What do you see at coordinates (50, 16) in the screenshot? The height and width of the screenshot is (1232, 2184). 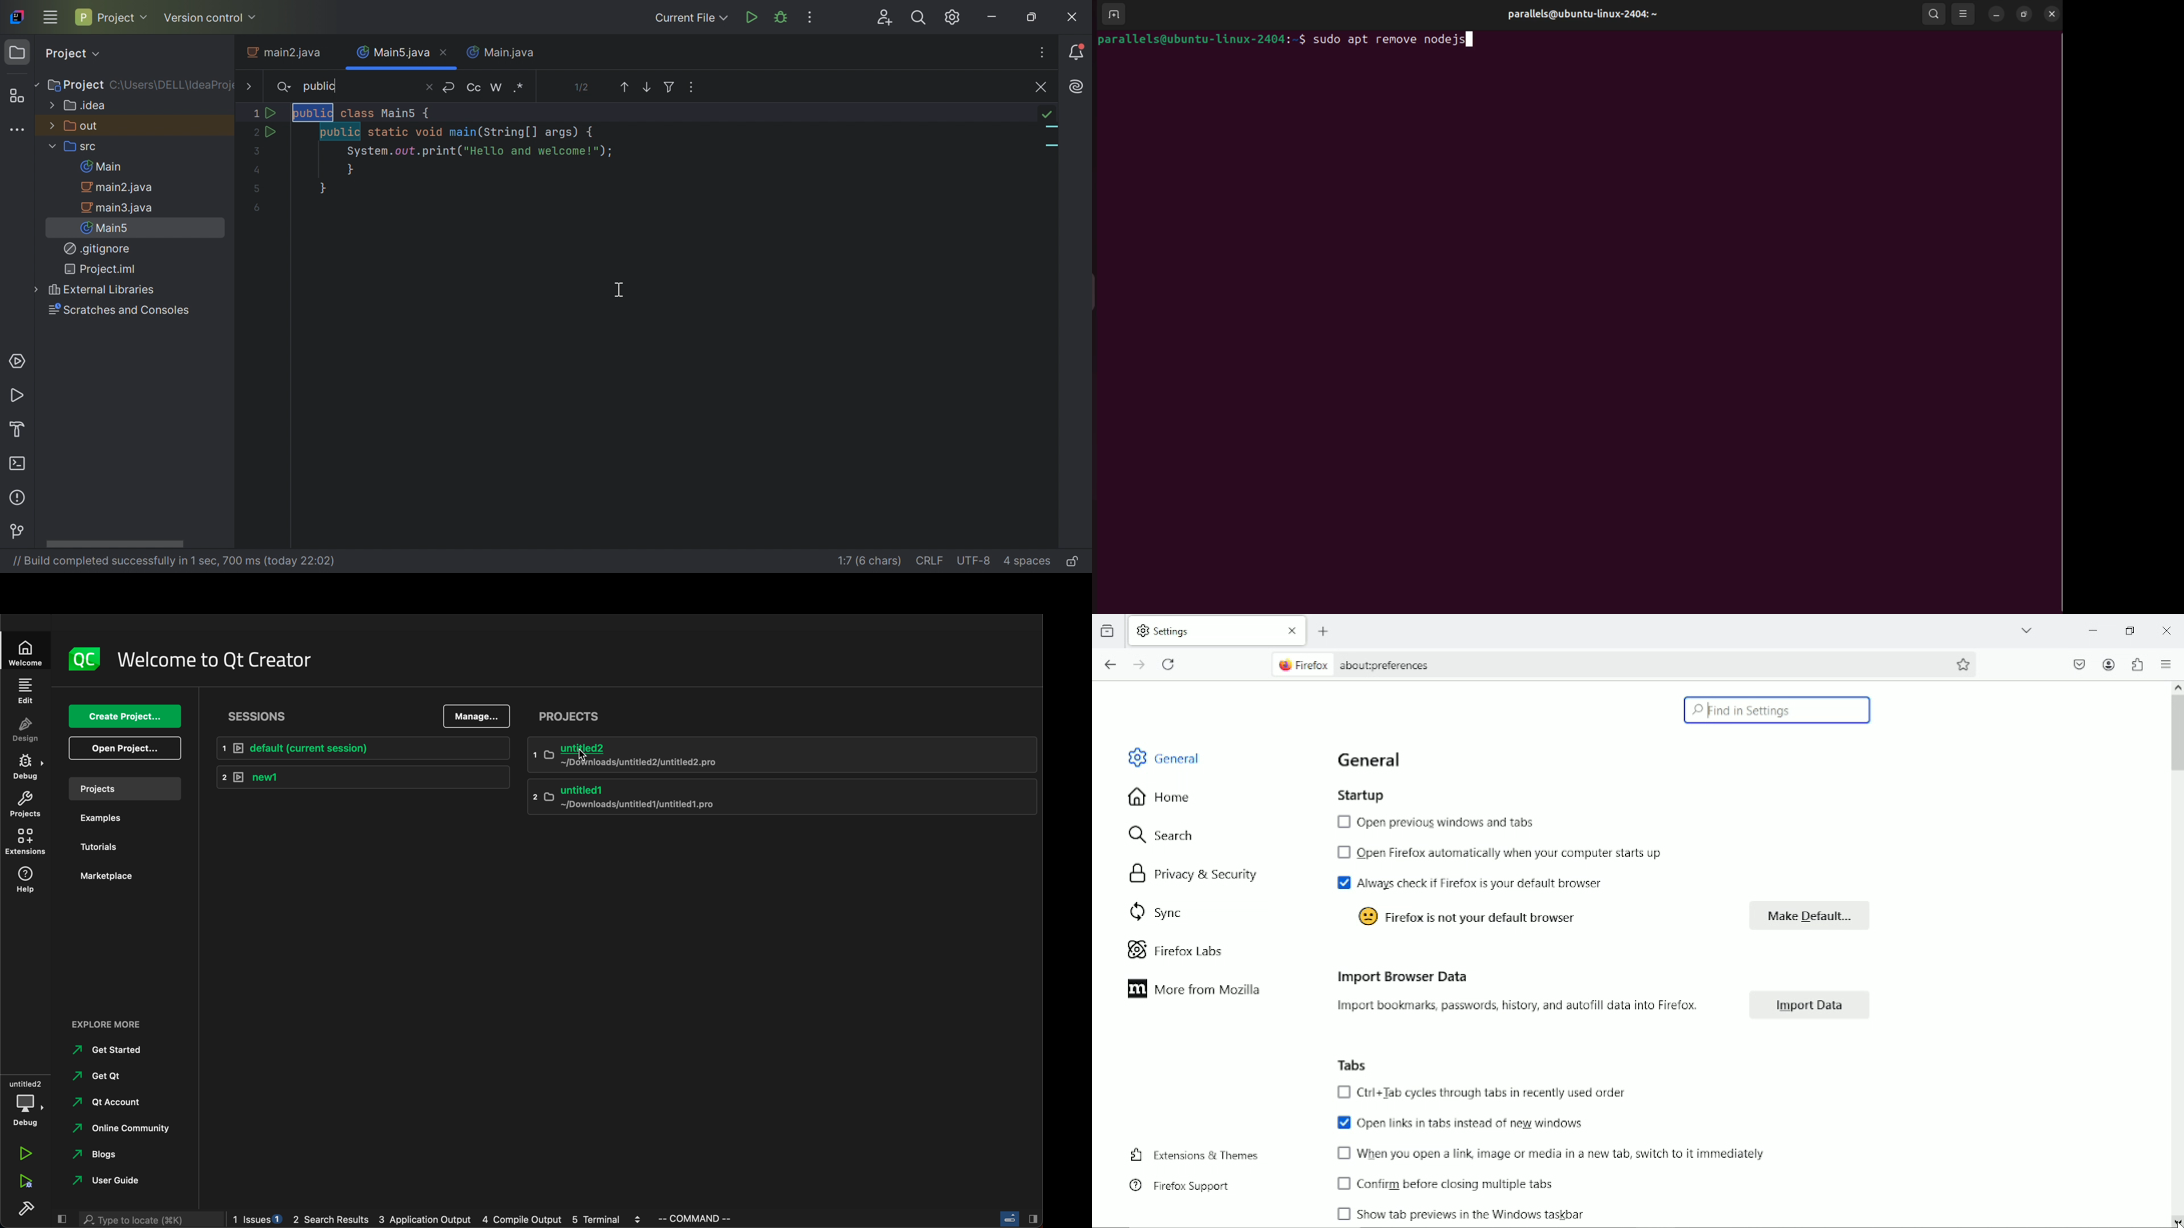 I see `Main Menu` at bounding box center [50, 16].